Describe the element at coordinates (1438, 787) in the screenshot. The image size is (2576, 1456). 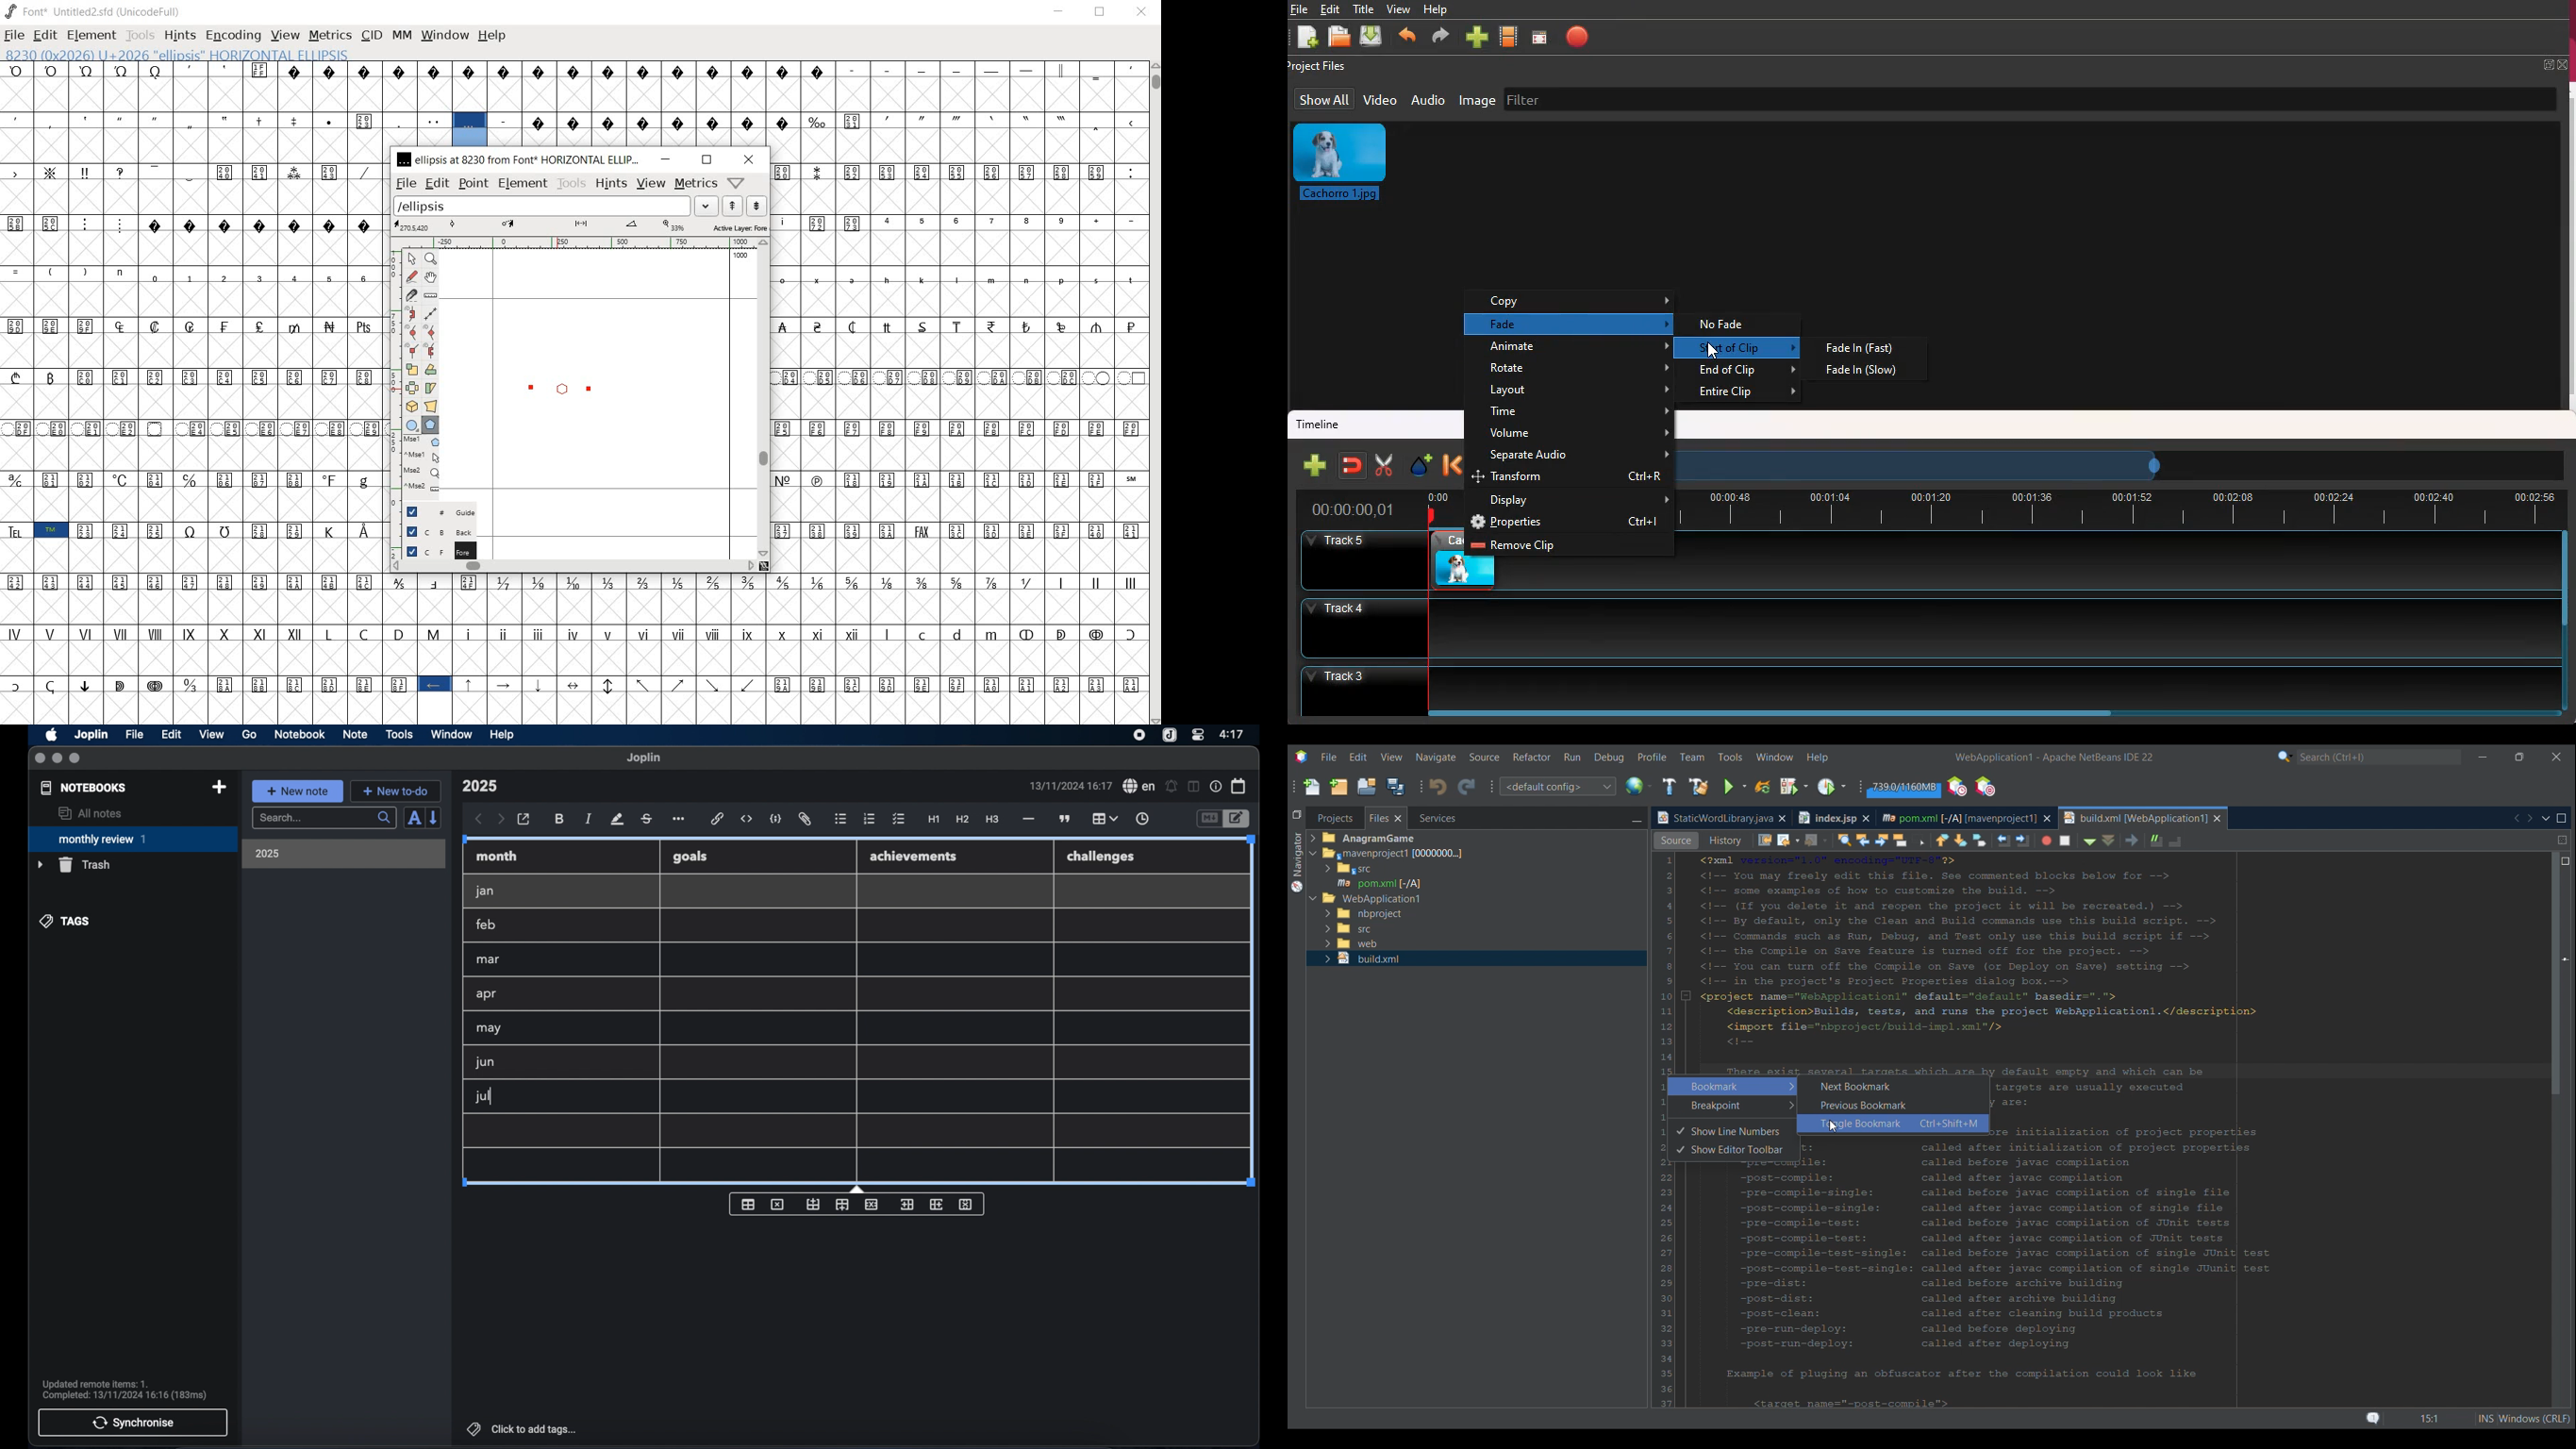
I see `Undo` at that location.